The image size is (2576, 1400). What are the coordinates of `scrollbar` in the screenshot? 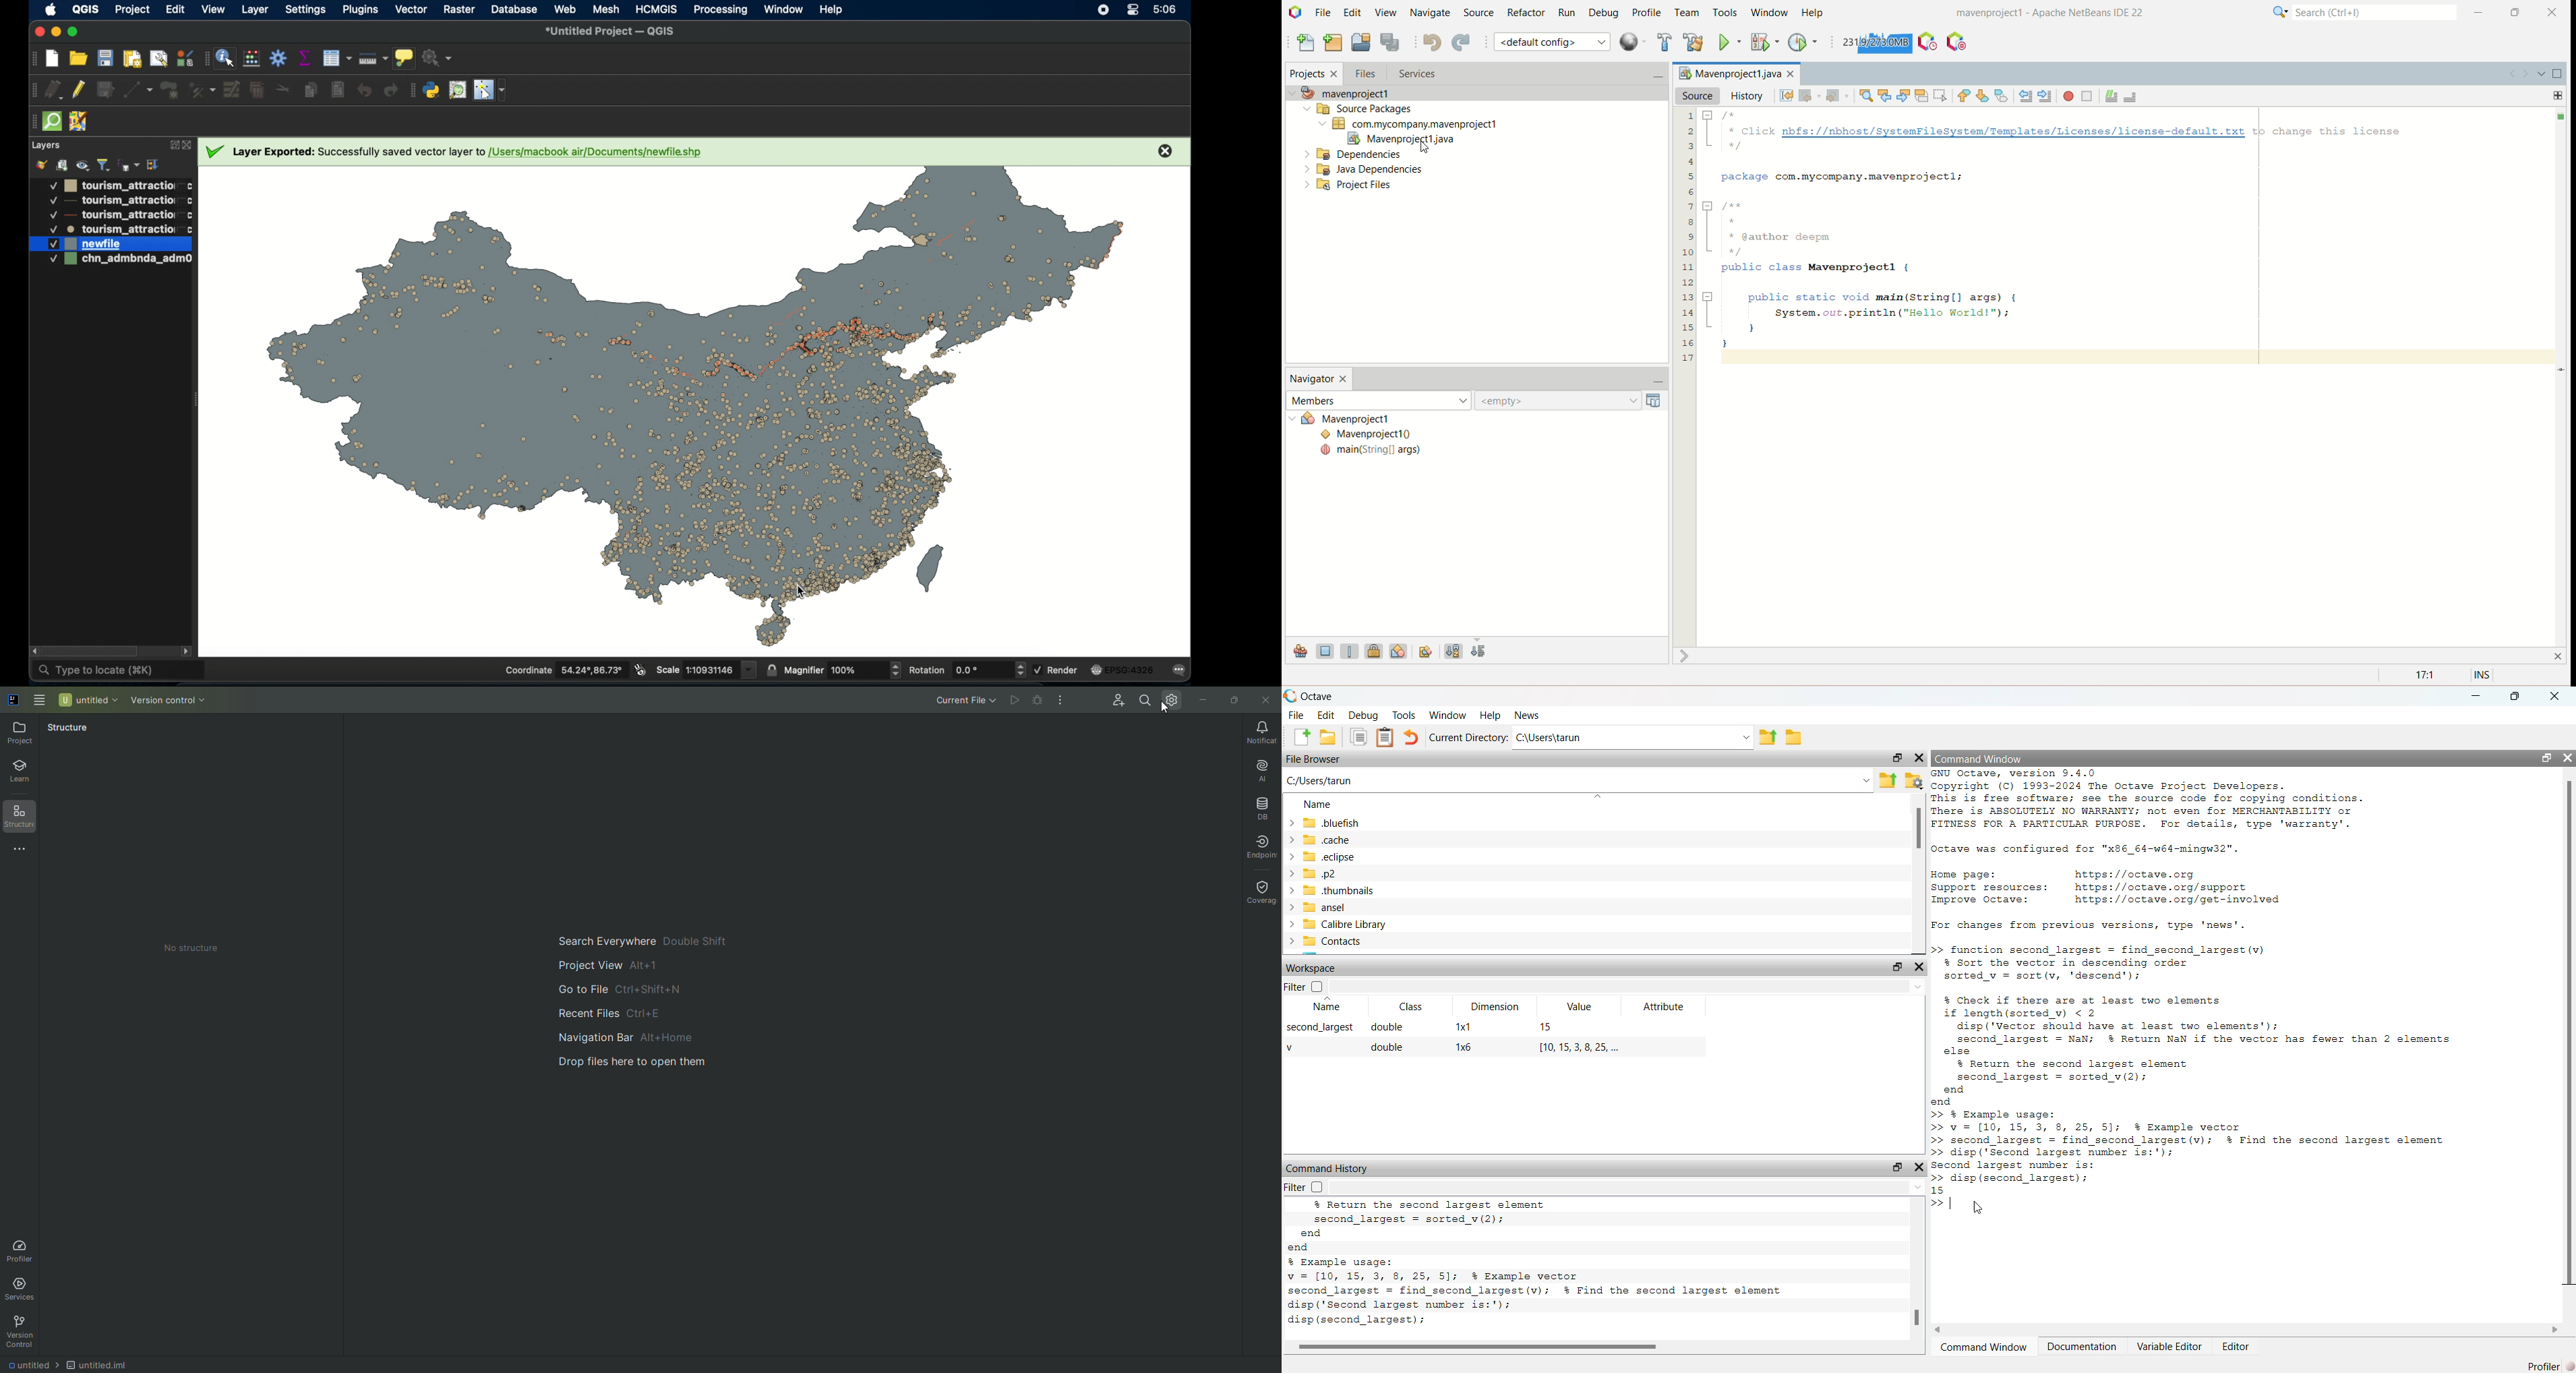 It's located at (1918, 831).